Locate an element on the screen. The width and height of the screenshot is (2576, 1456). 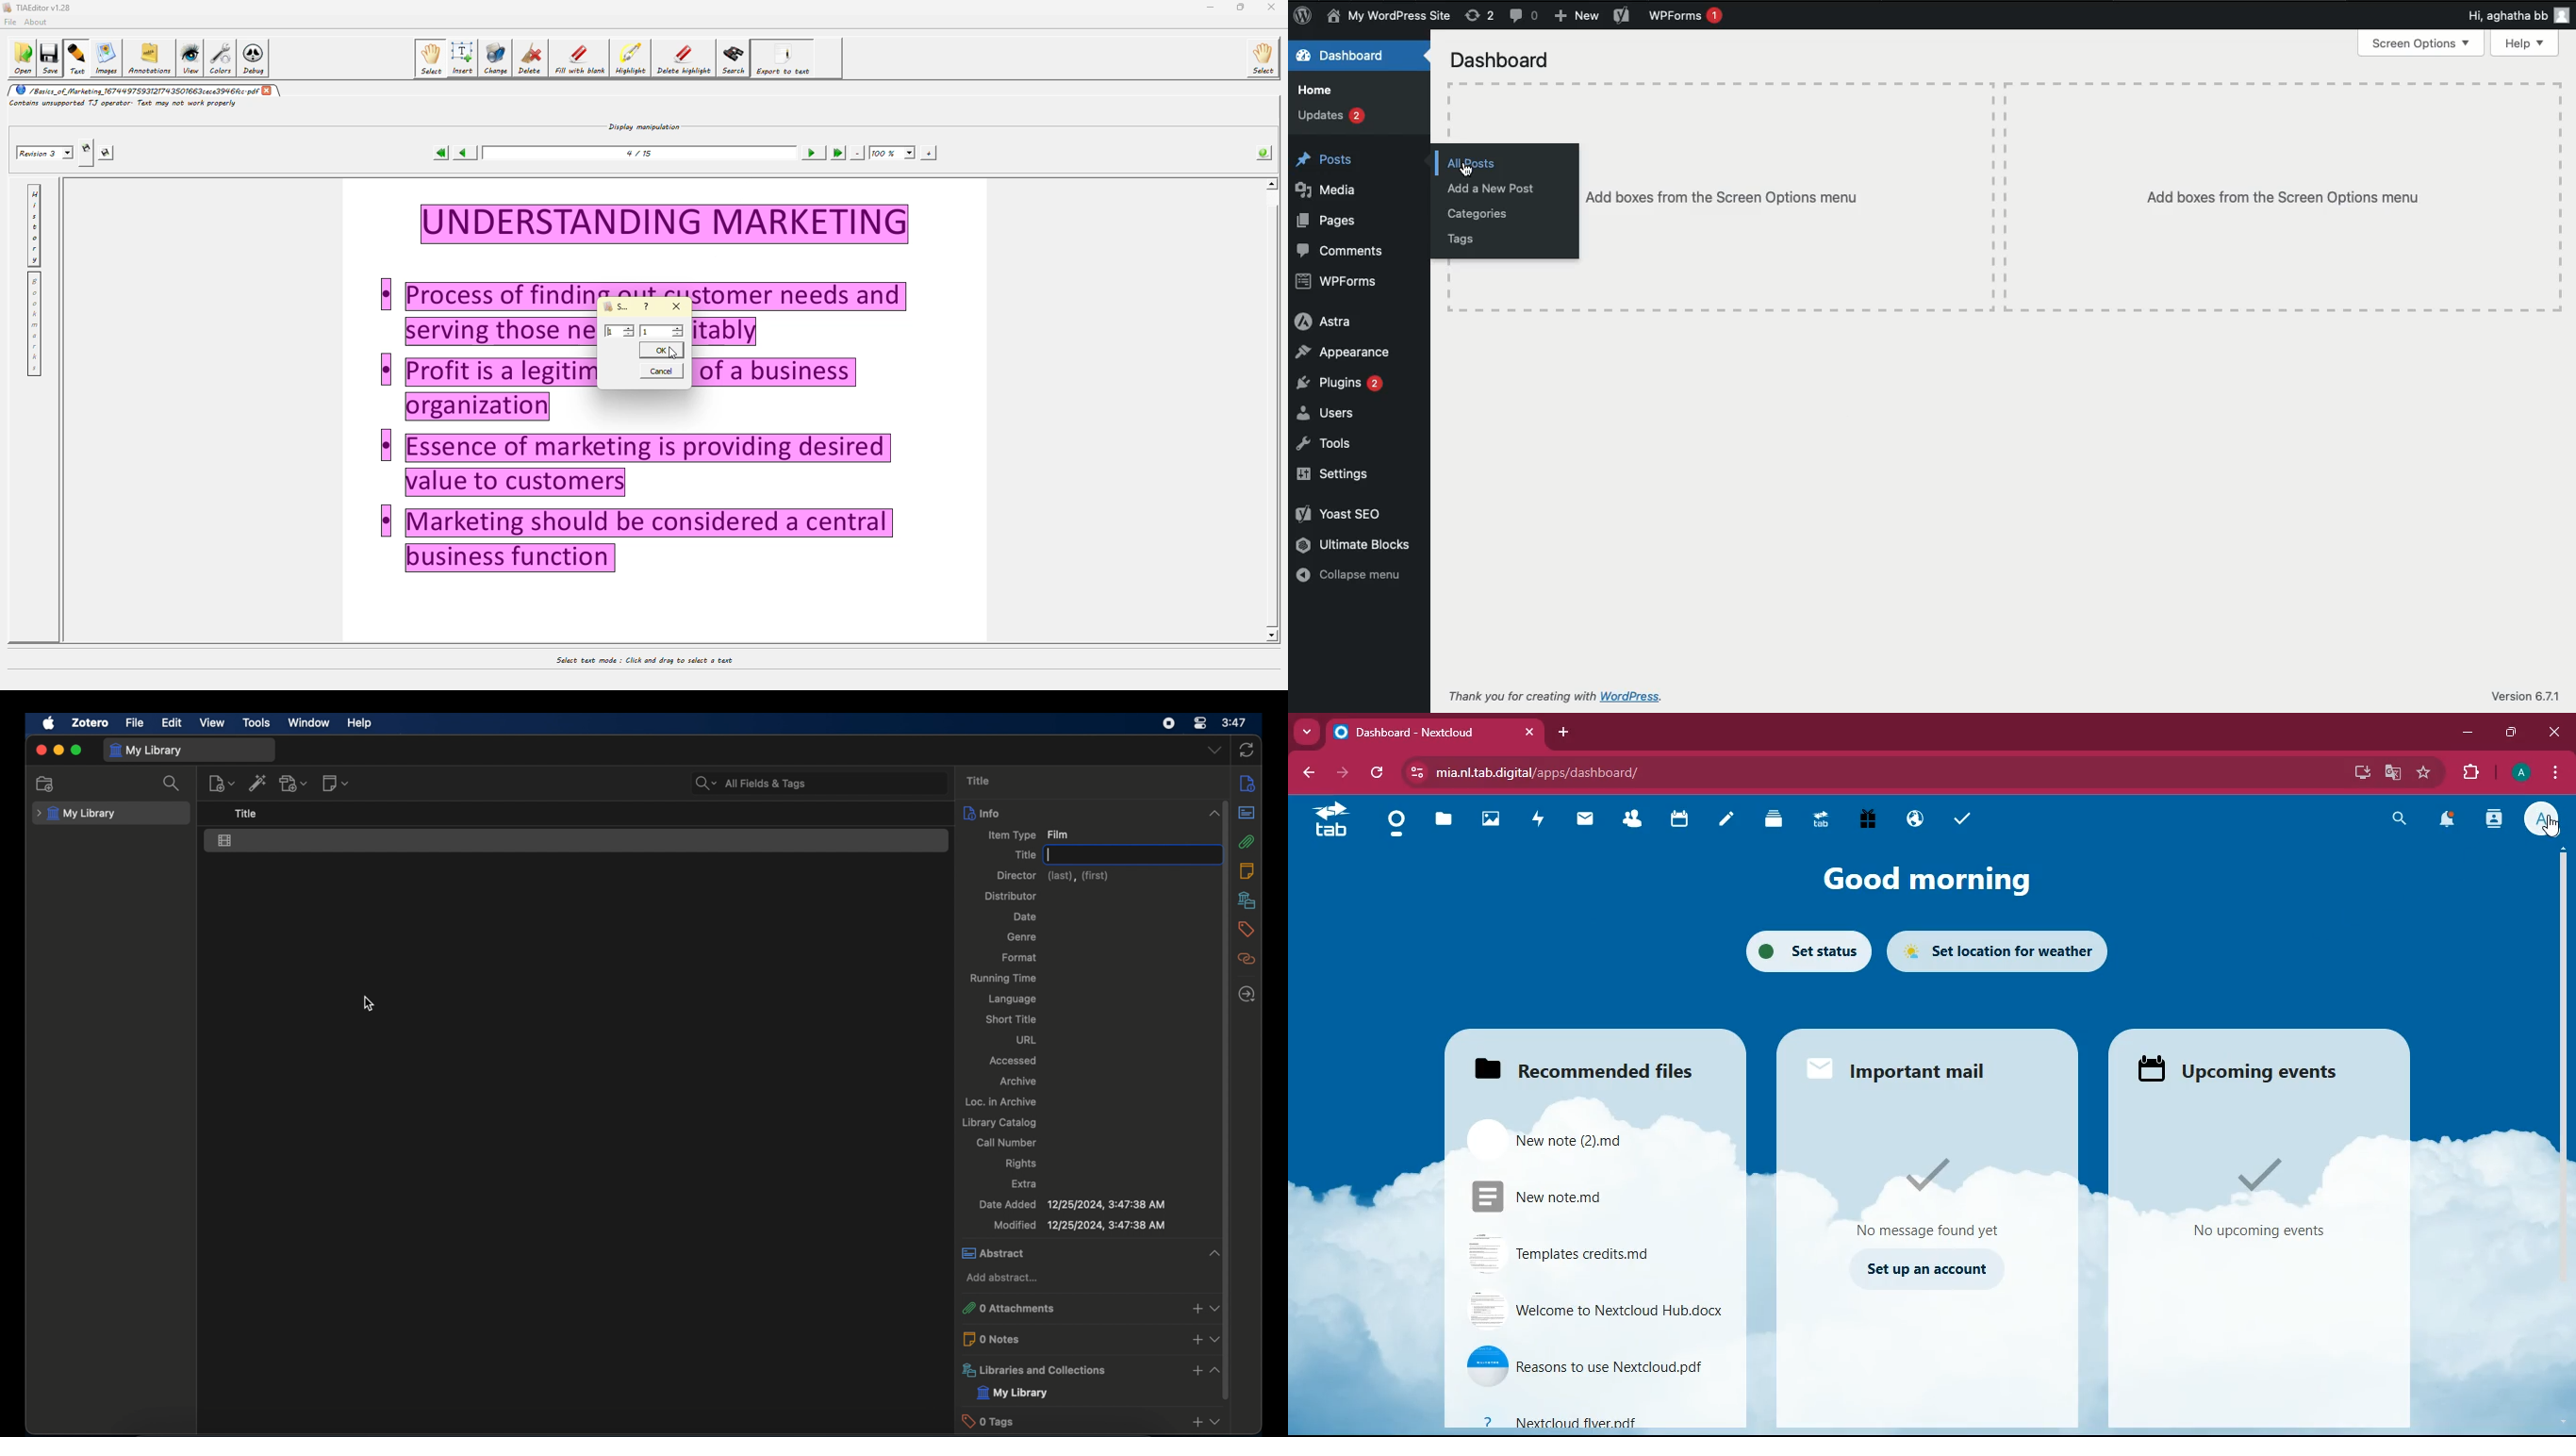
message is located at coordinates (1935, 1197).